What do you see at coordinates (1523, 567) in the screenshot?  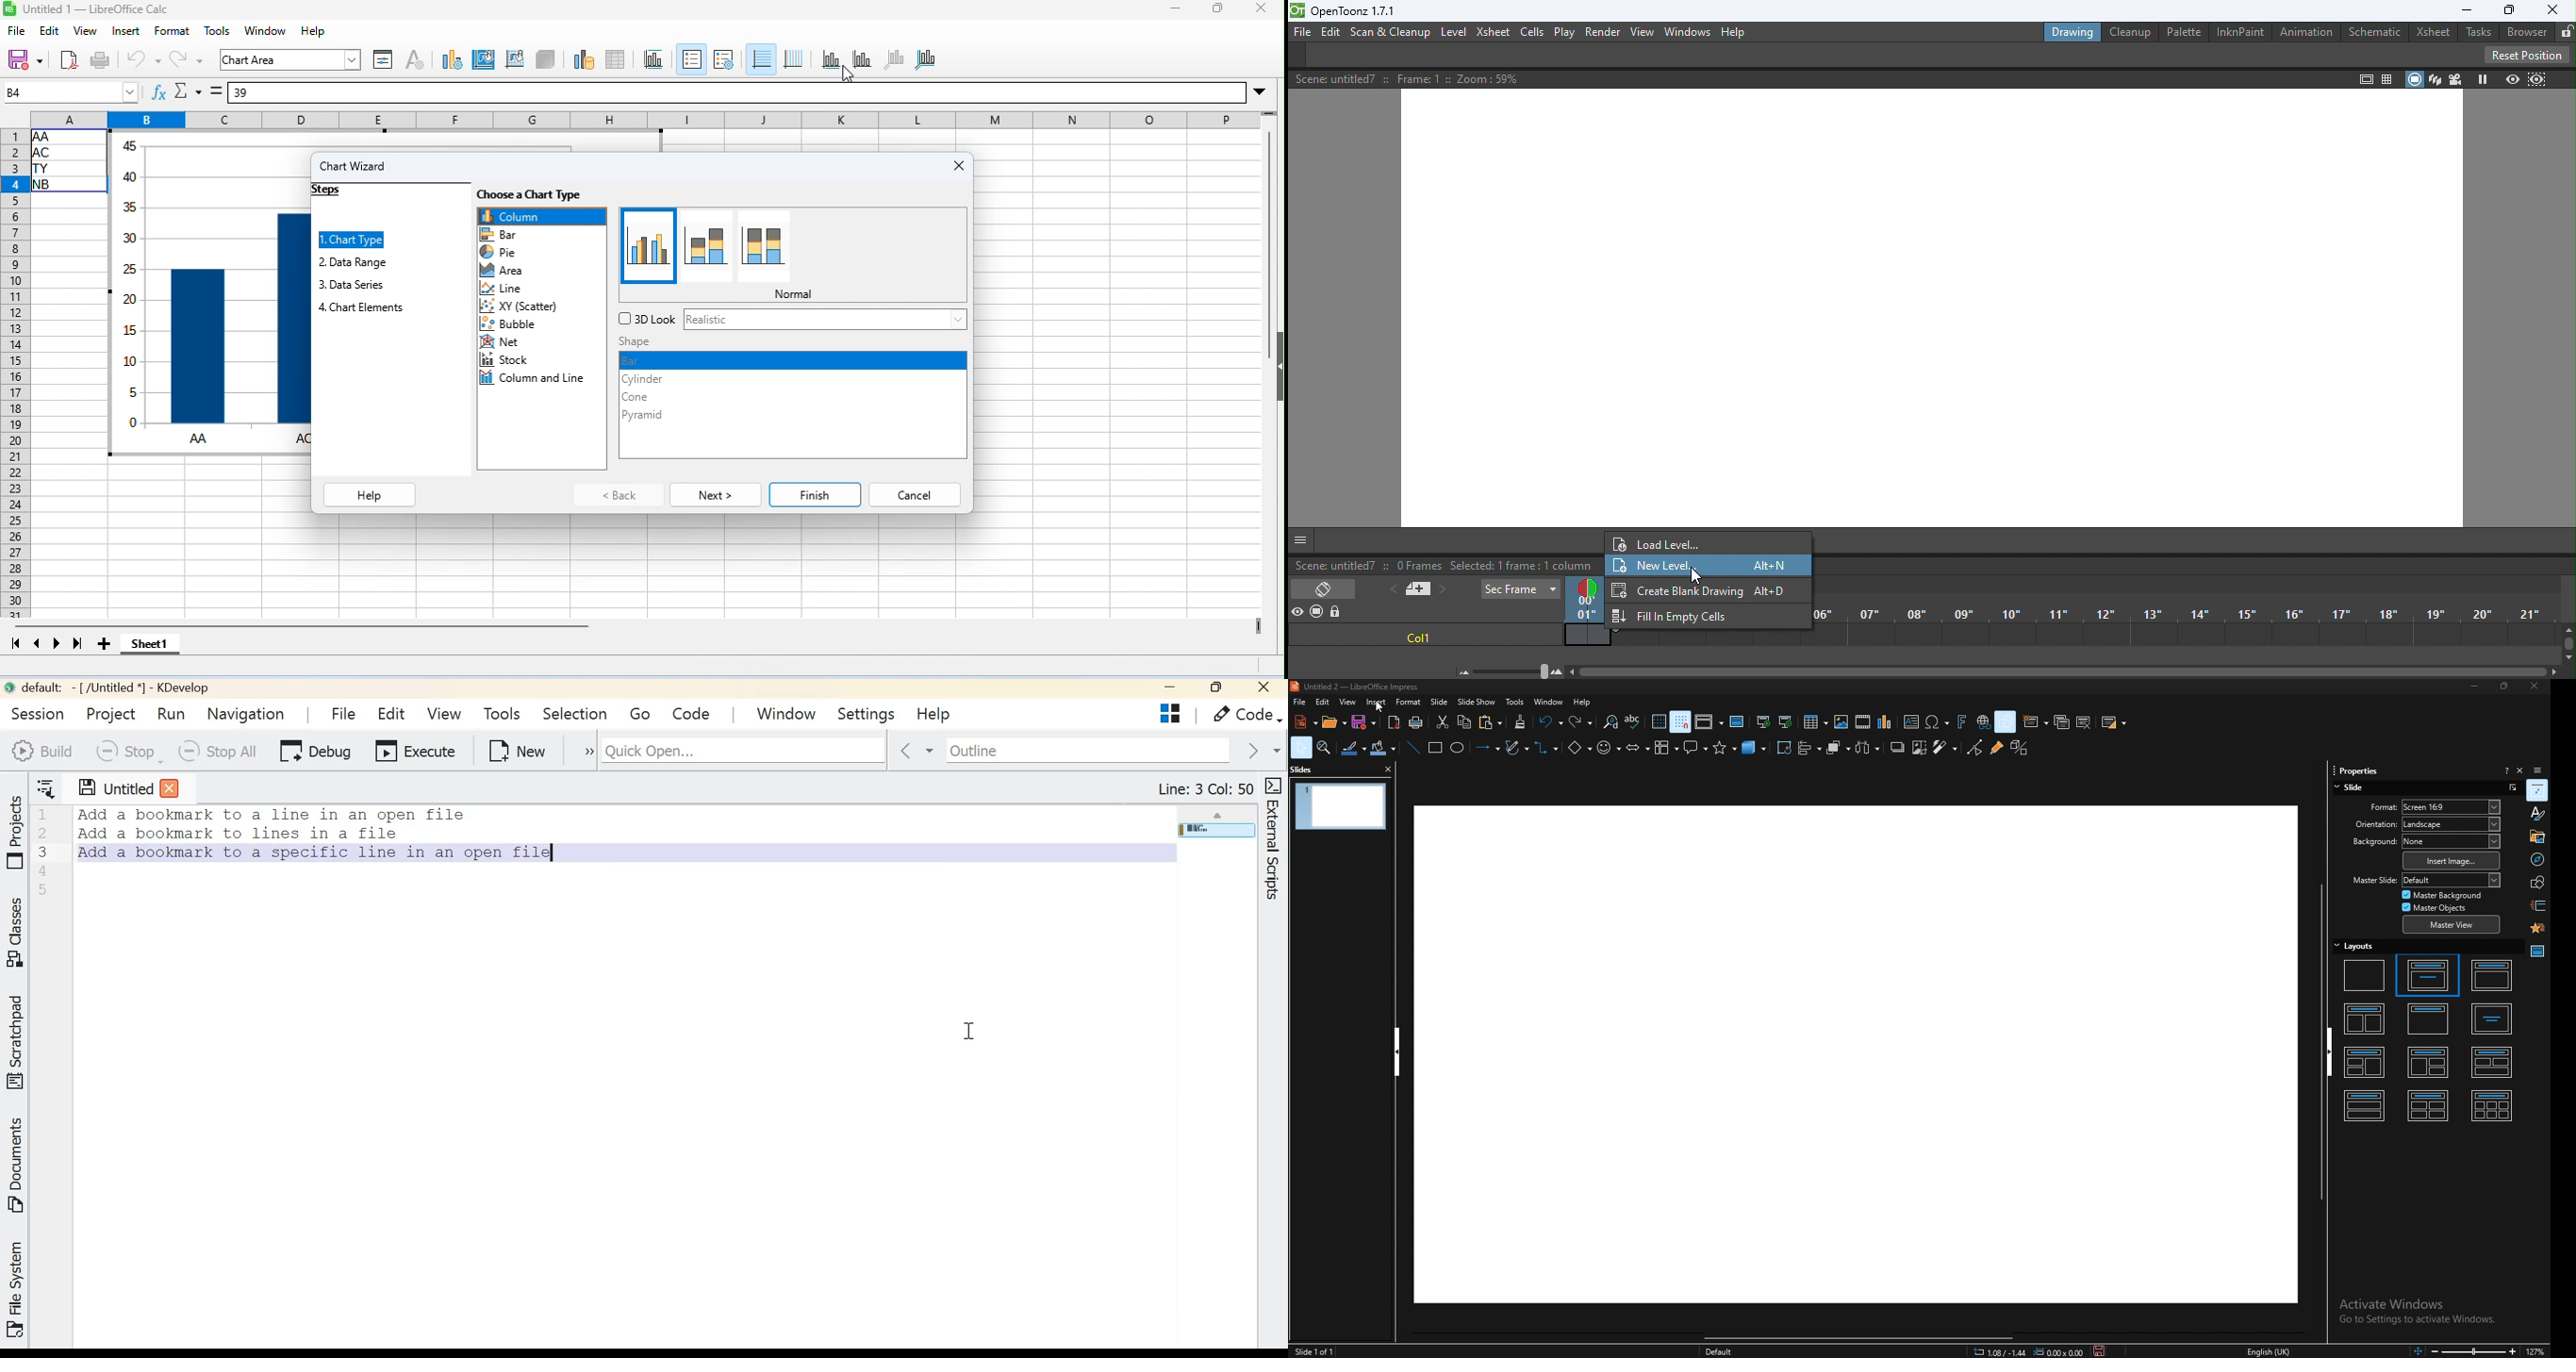 I see `selected: 1 frame: a column` at bounding box center [1523, 567].